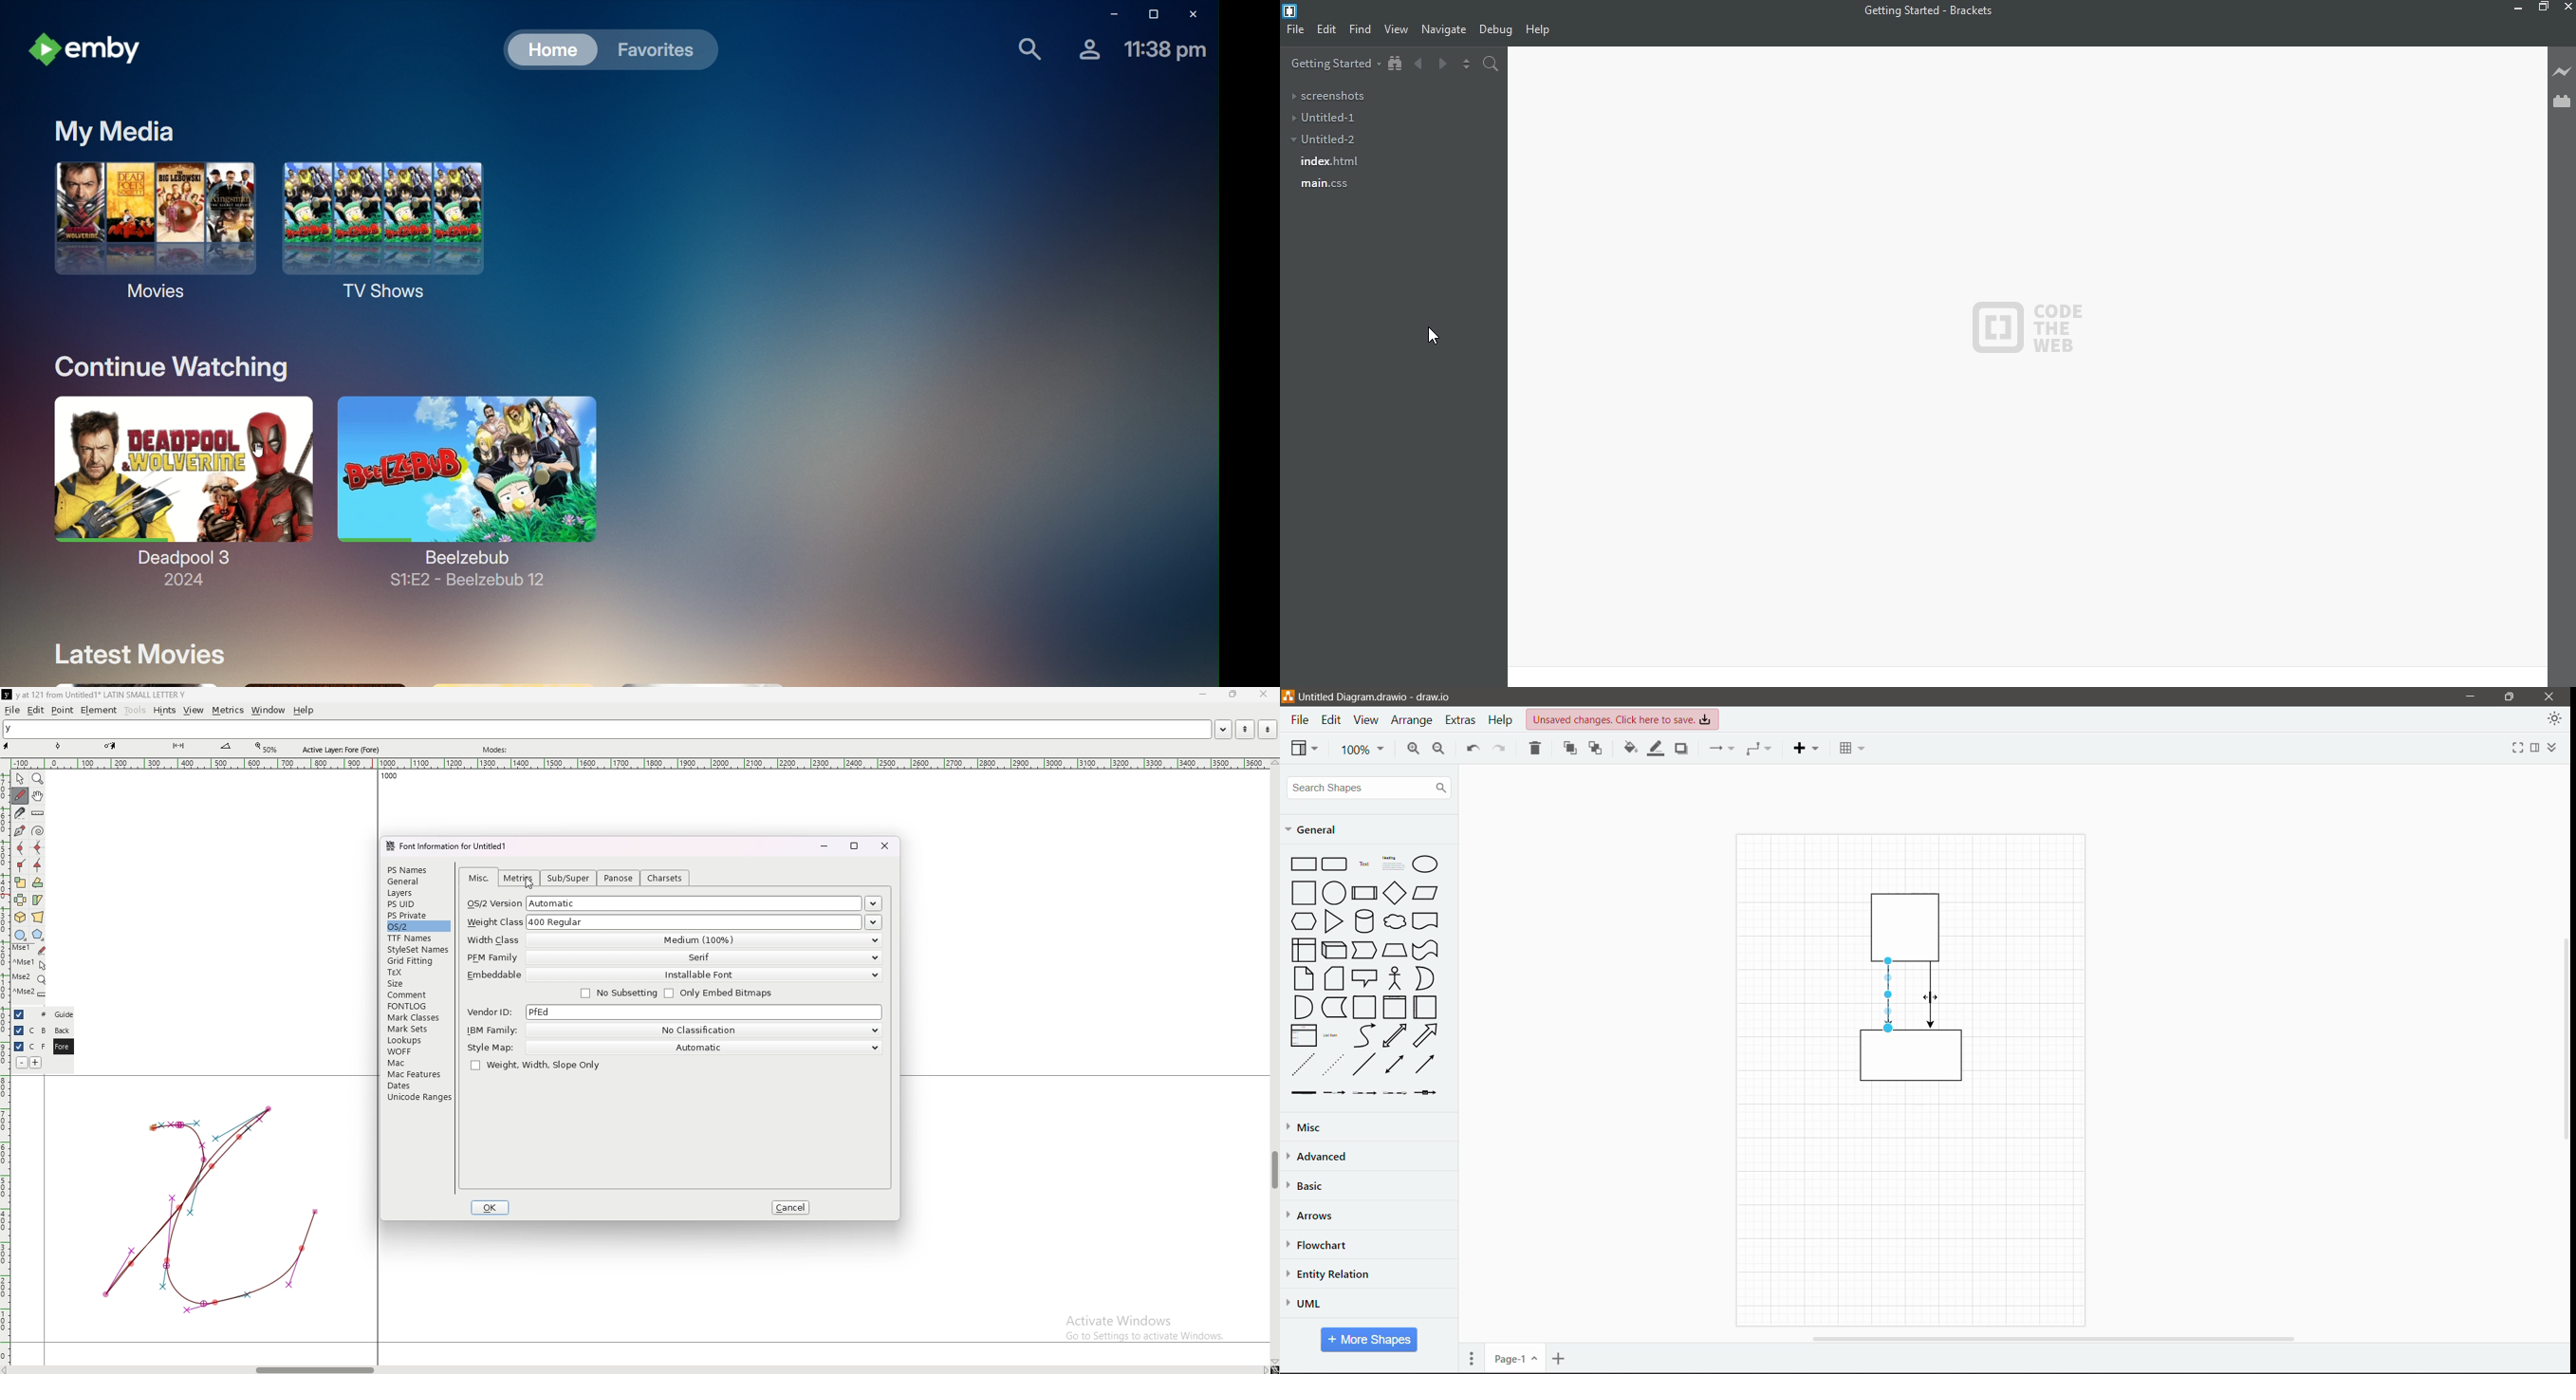  I want to click on os/2 versions, so click(874, 904).